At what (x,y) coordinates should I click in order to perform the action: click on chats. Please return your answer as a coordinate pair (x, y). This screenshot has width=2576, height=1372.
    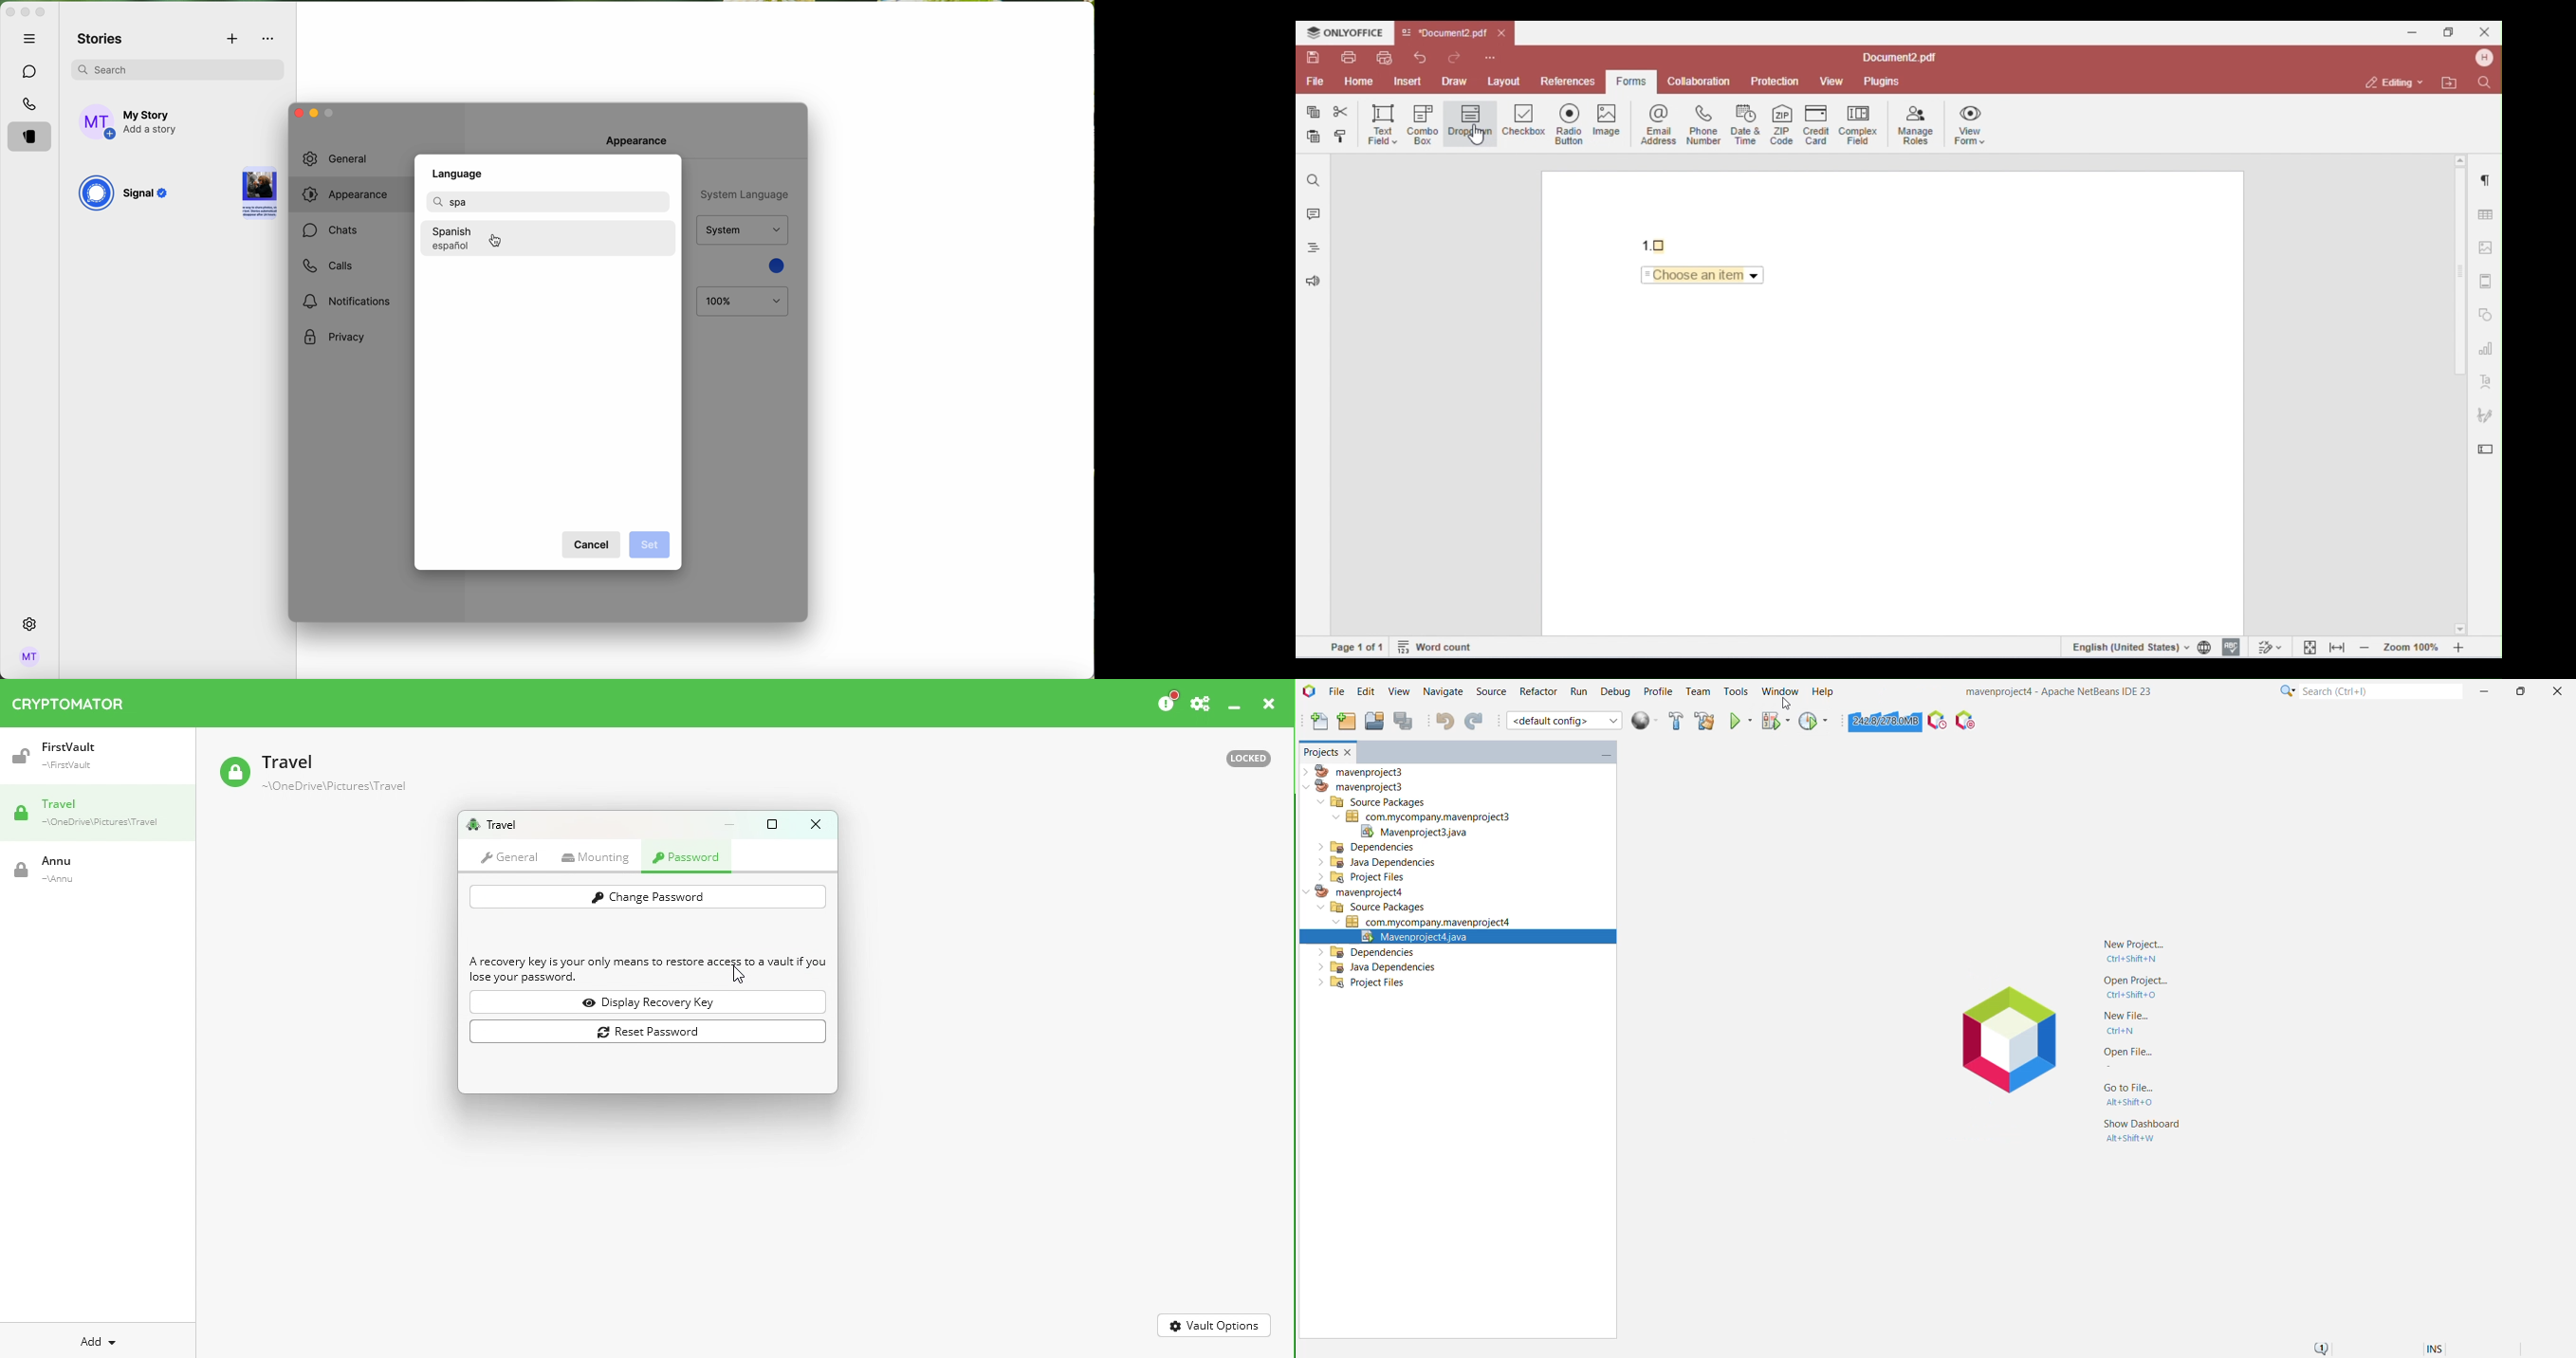
    Looking at the image, I should click on (30, 72).